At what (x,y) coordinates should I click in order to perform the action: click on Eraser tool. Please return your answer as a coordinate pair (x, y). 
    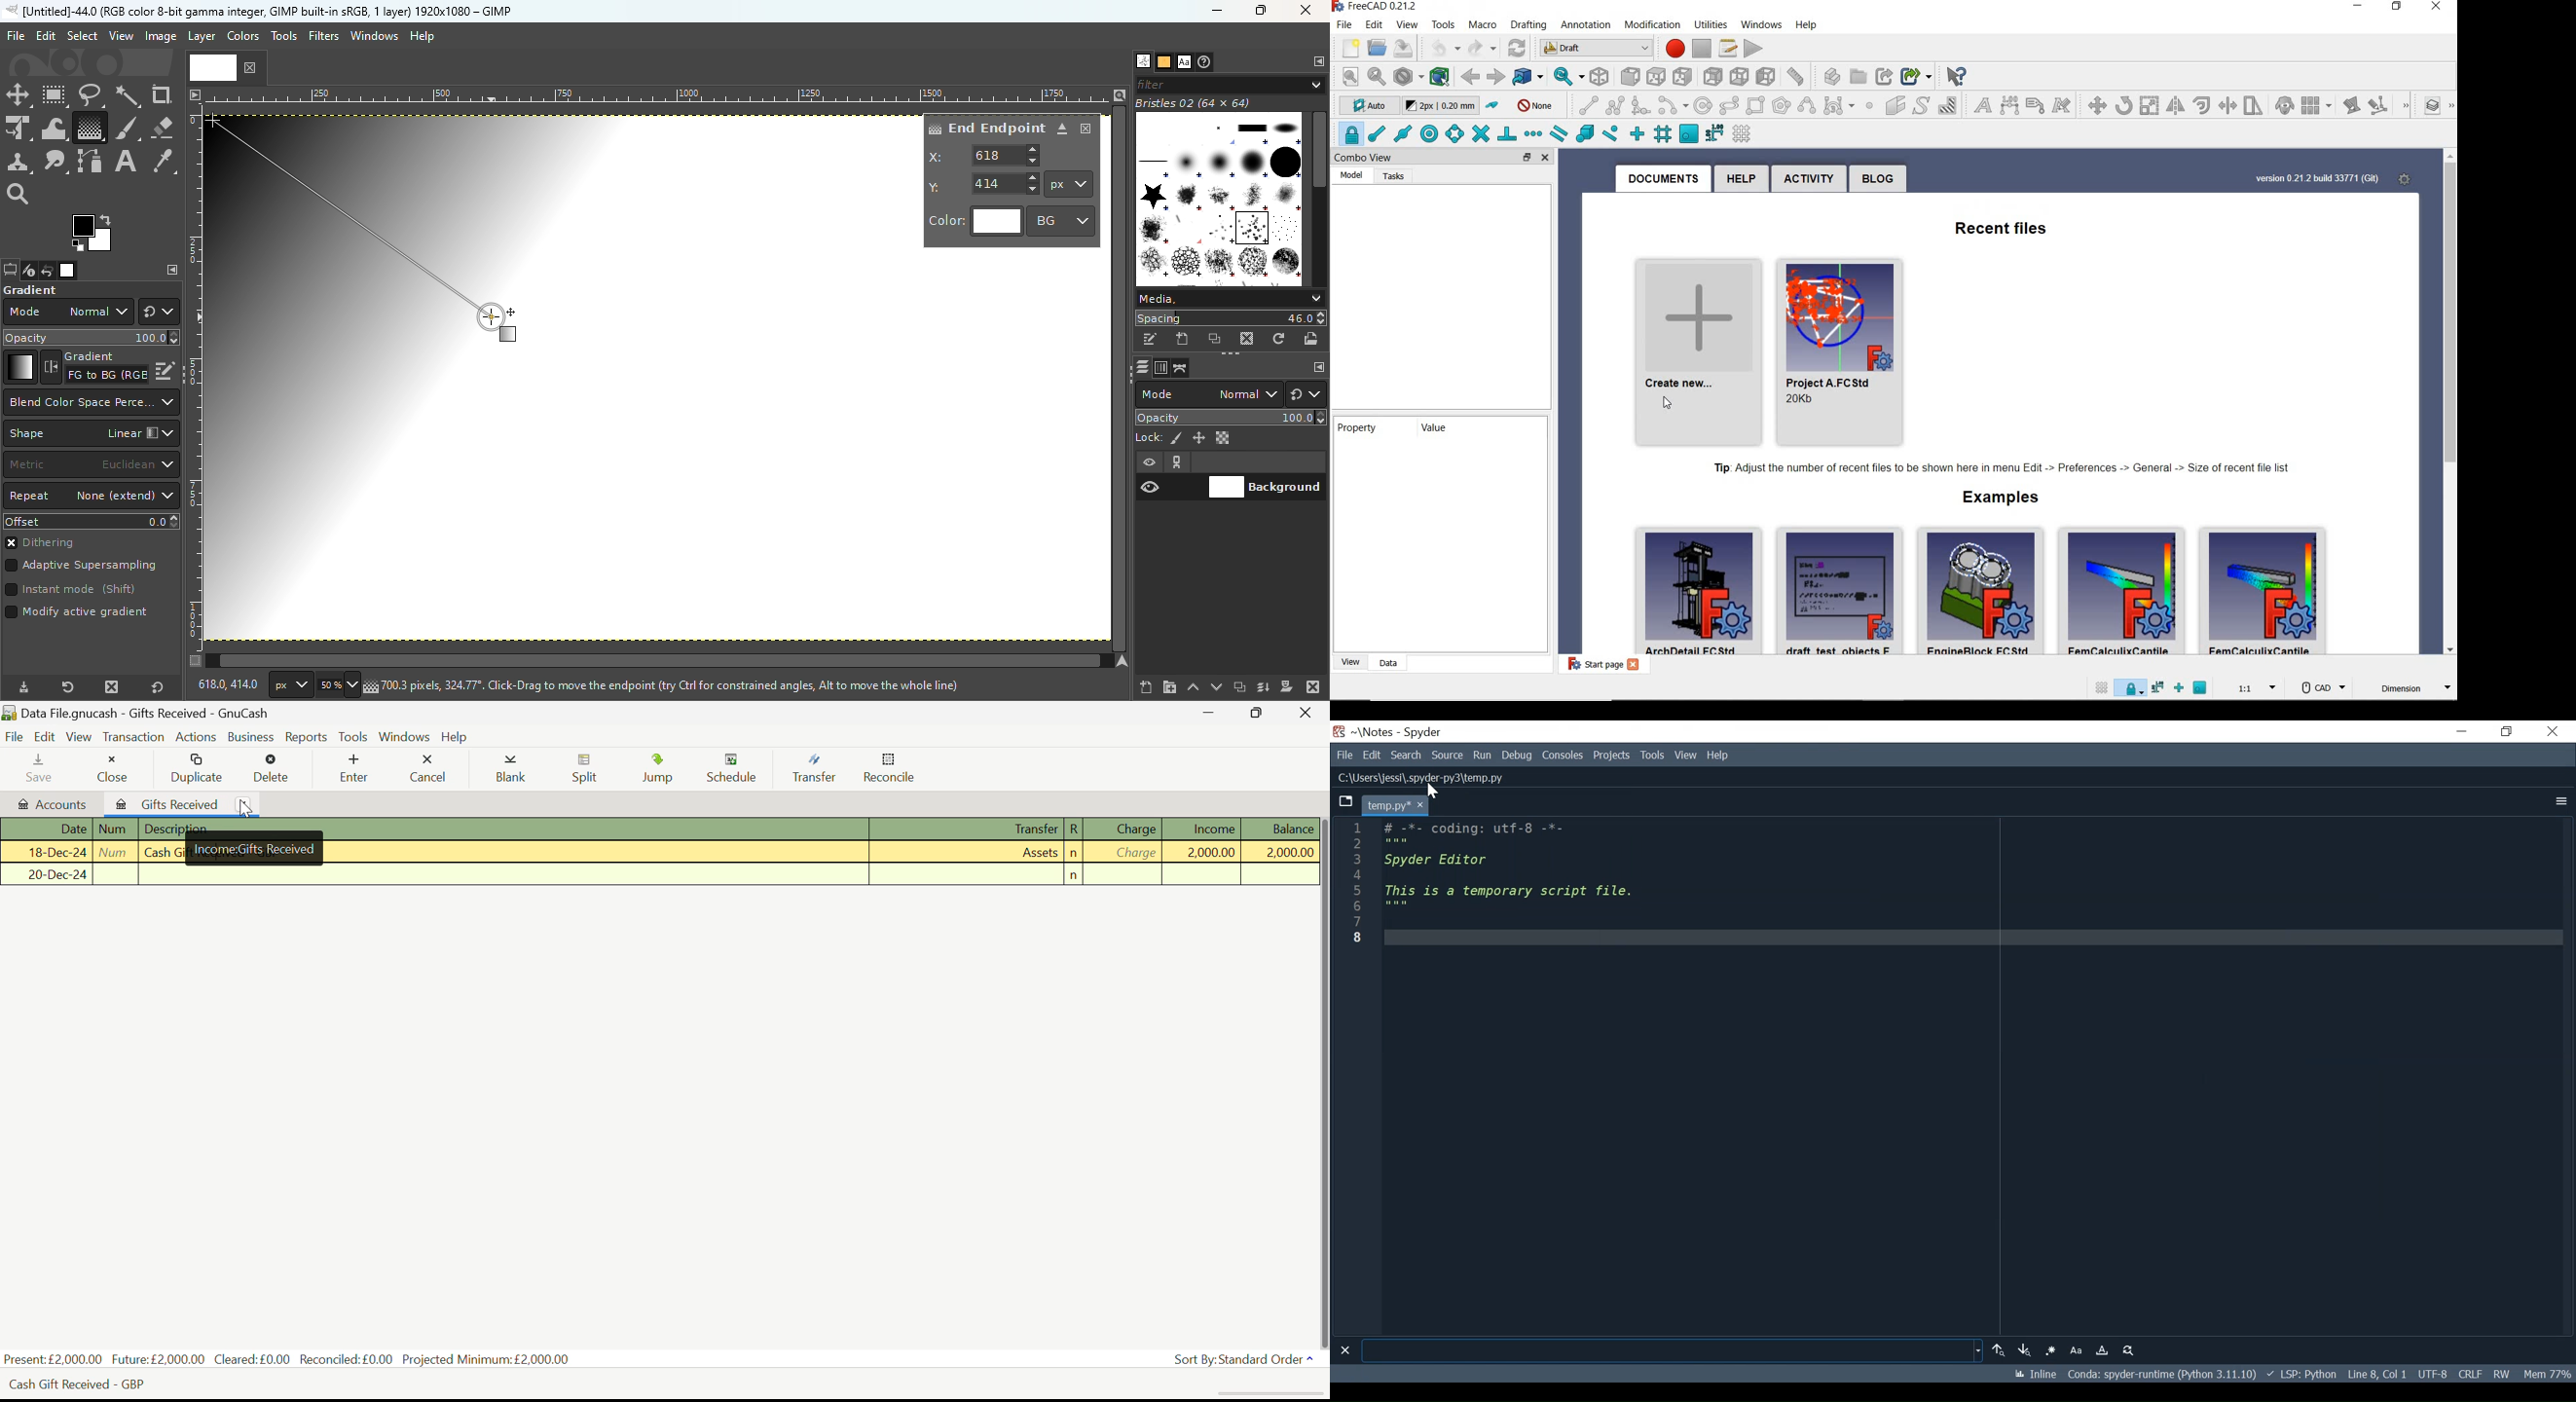
    Looking at the image, I should click on (162, 124).